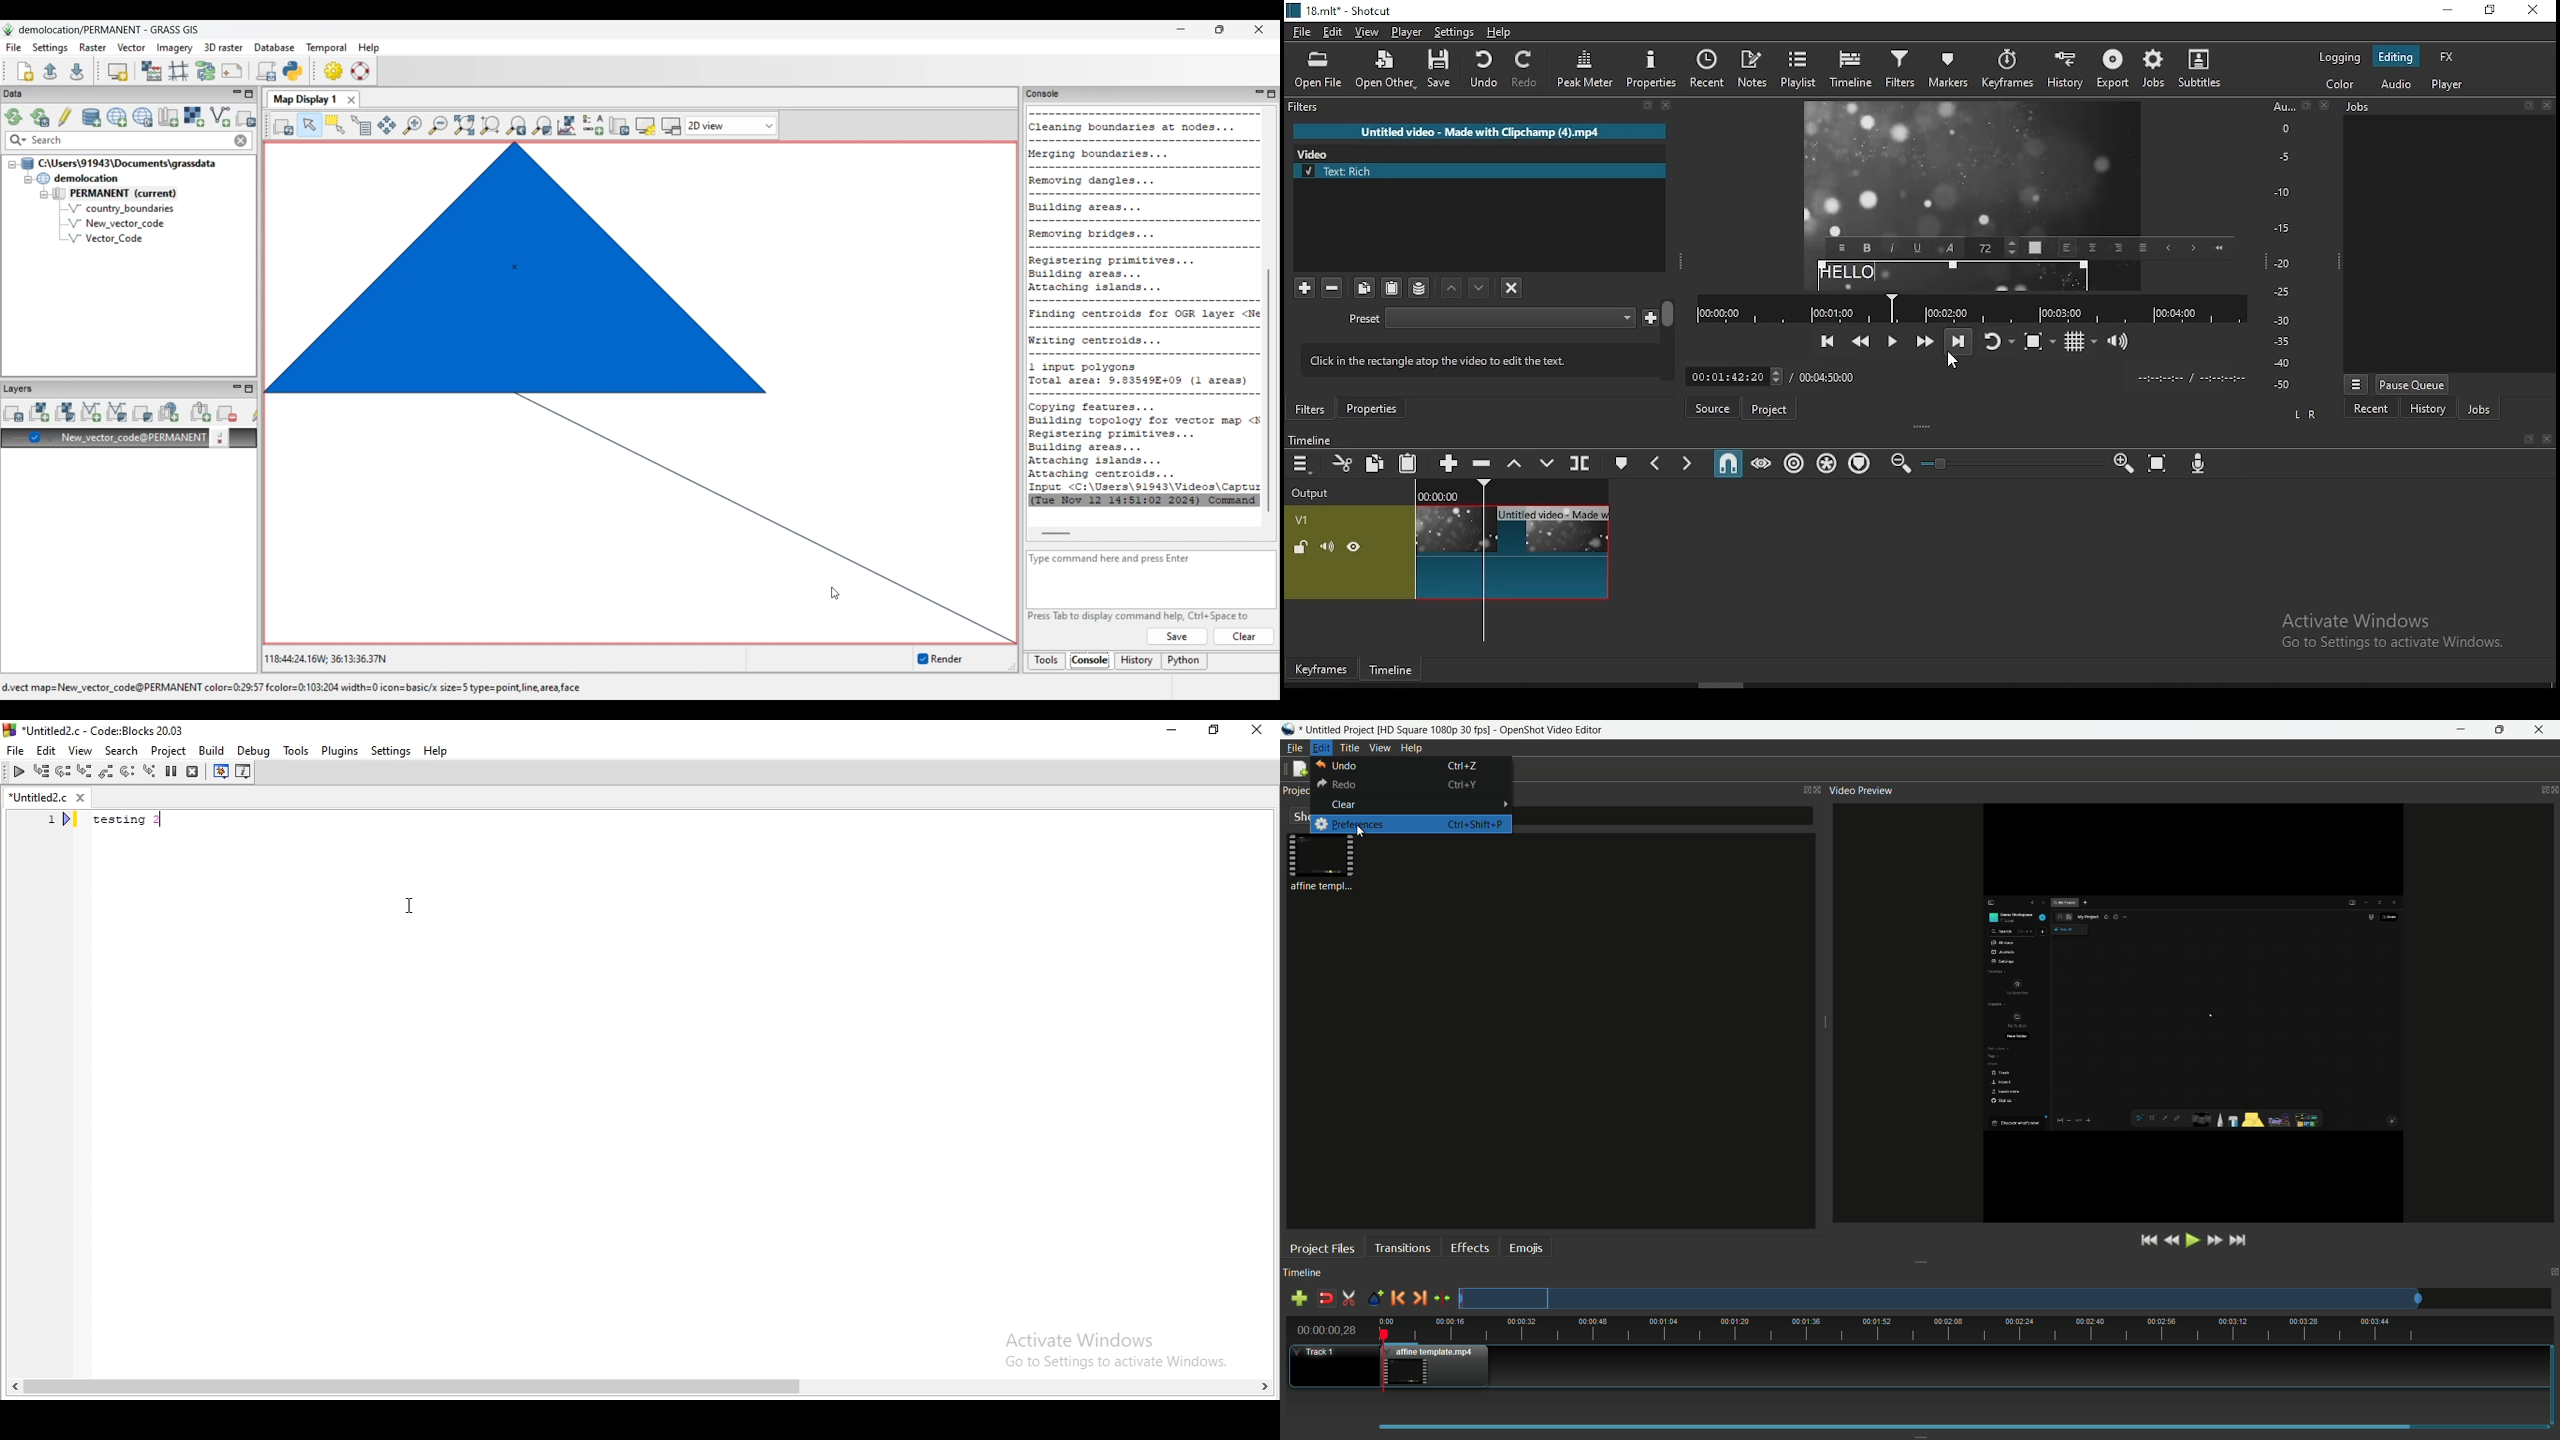 This screenshot has width=2576, height=1456. What do you see at coordinates (127, 772) in the screenshot?
I see `step into instruction` at bounding box center [127, 772].